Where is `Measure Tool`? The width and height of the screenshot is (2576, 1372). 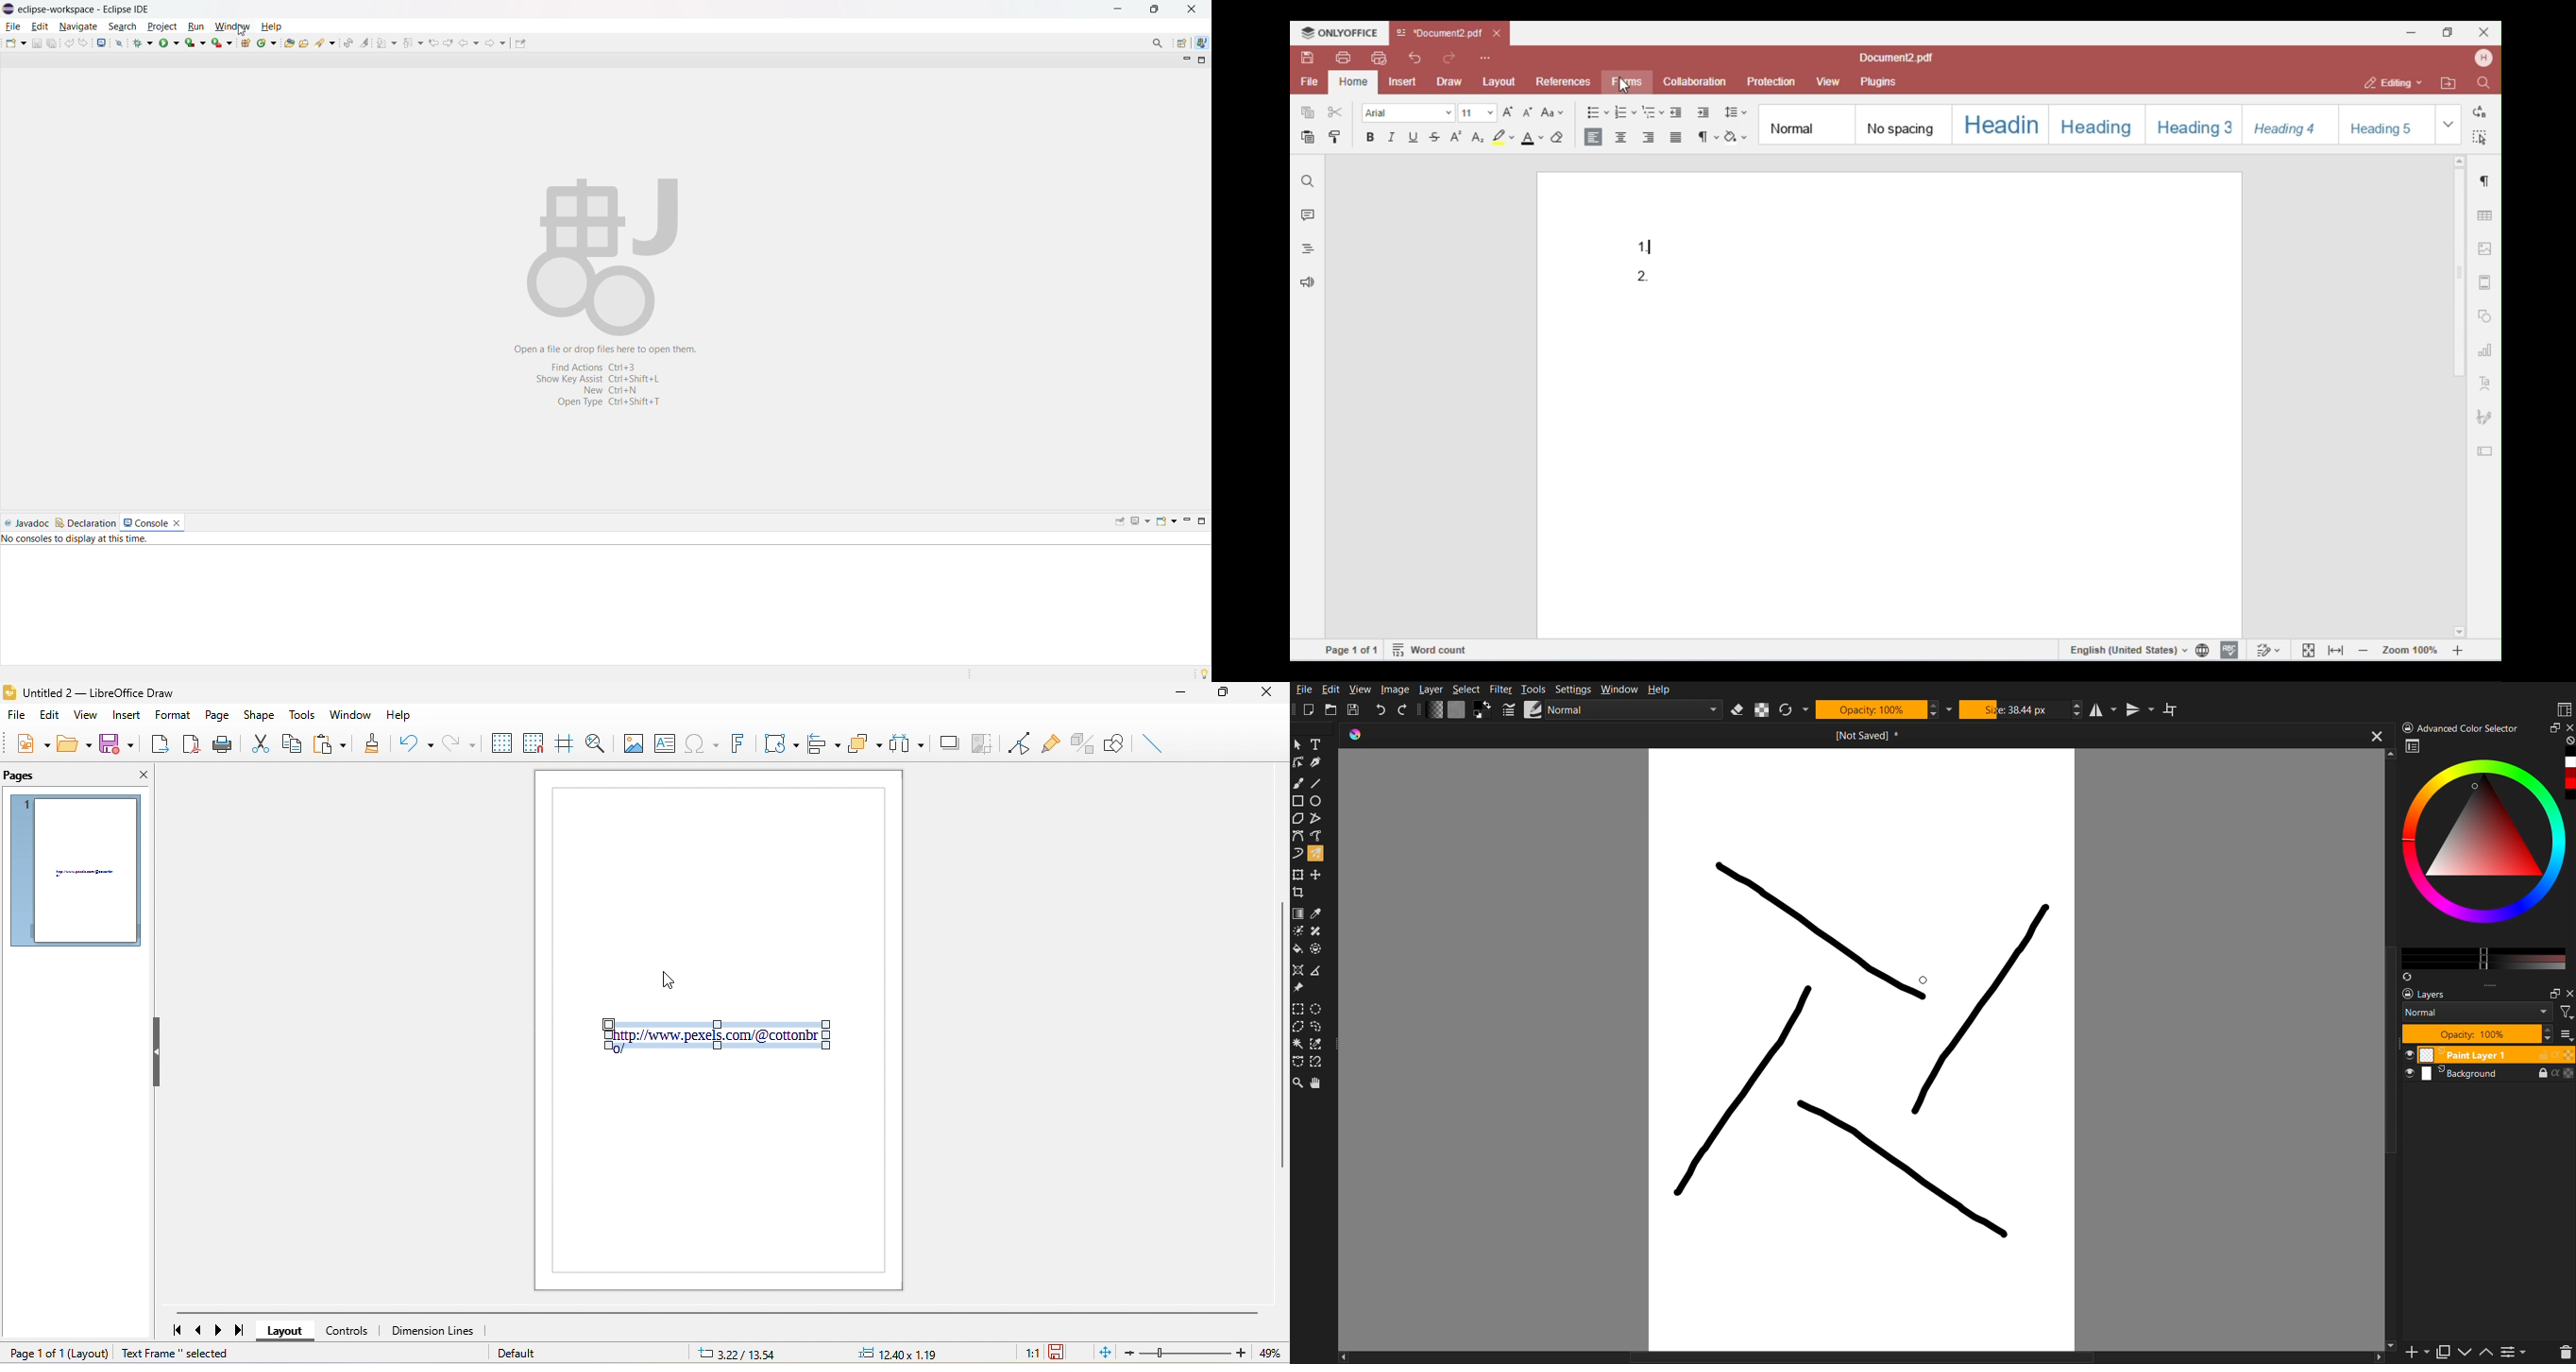 Measure Tool is located at coordinates (1320, 971).